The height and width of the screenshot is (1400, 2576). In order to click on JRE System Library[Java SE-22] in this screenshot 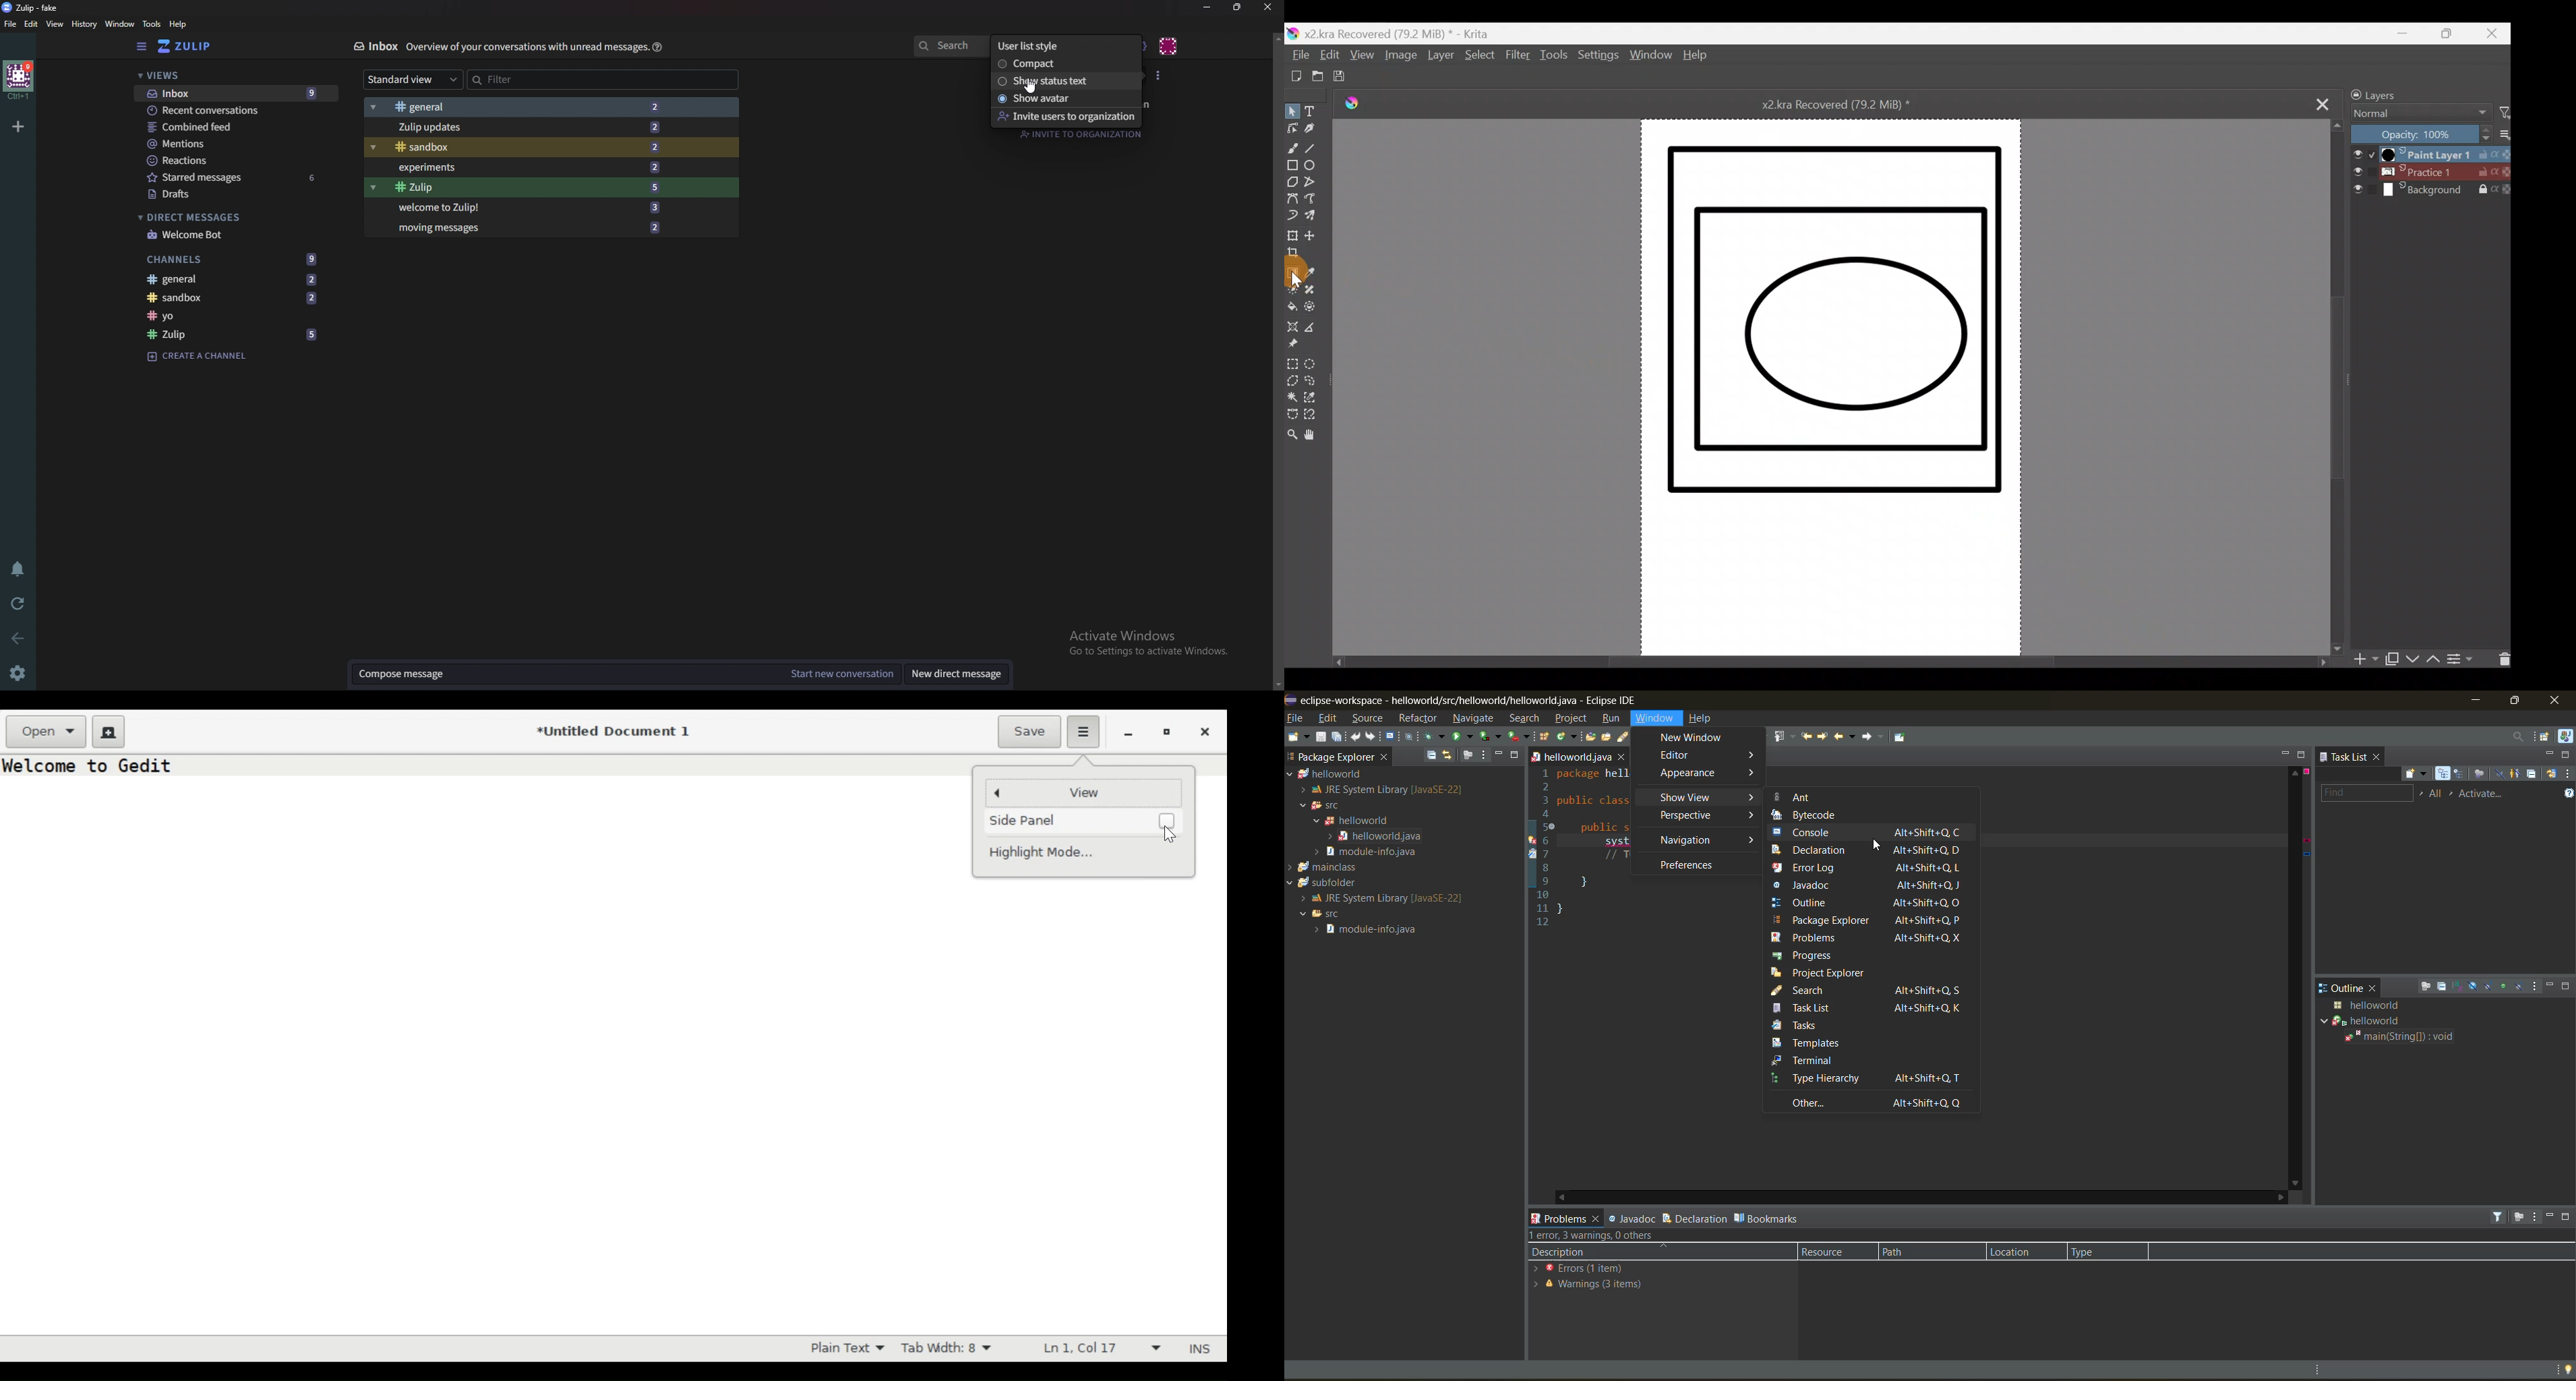, I will do `click(1377, 898)`.